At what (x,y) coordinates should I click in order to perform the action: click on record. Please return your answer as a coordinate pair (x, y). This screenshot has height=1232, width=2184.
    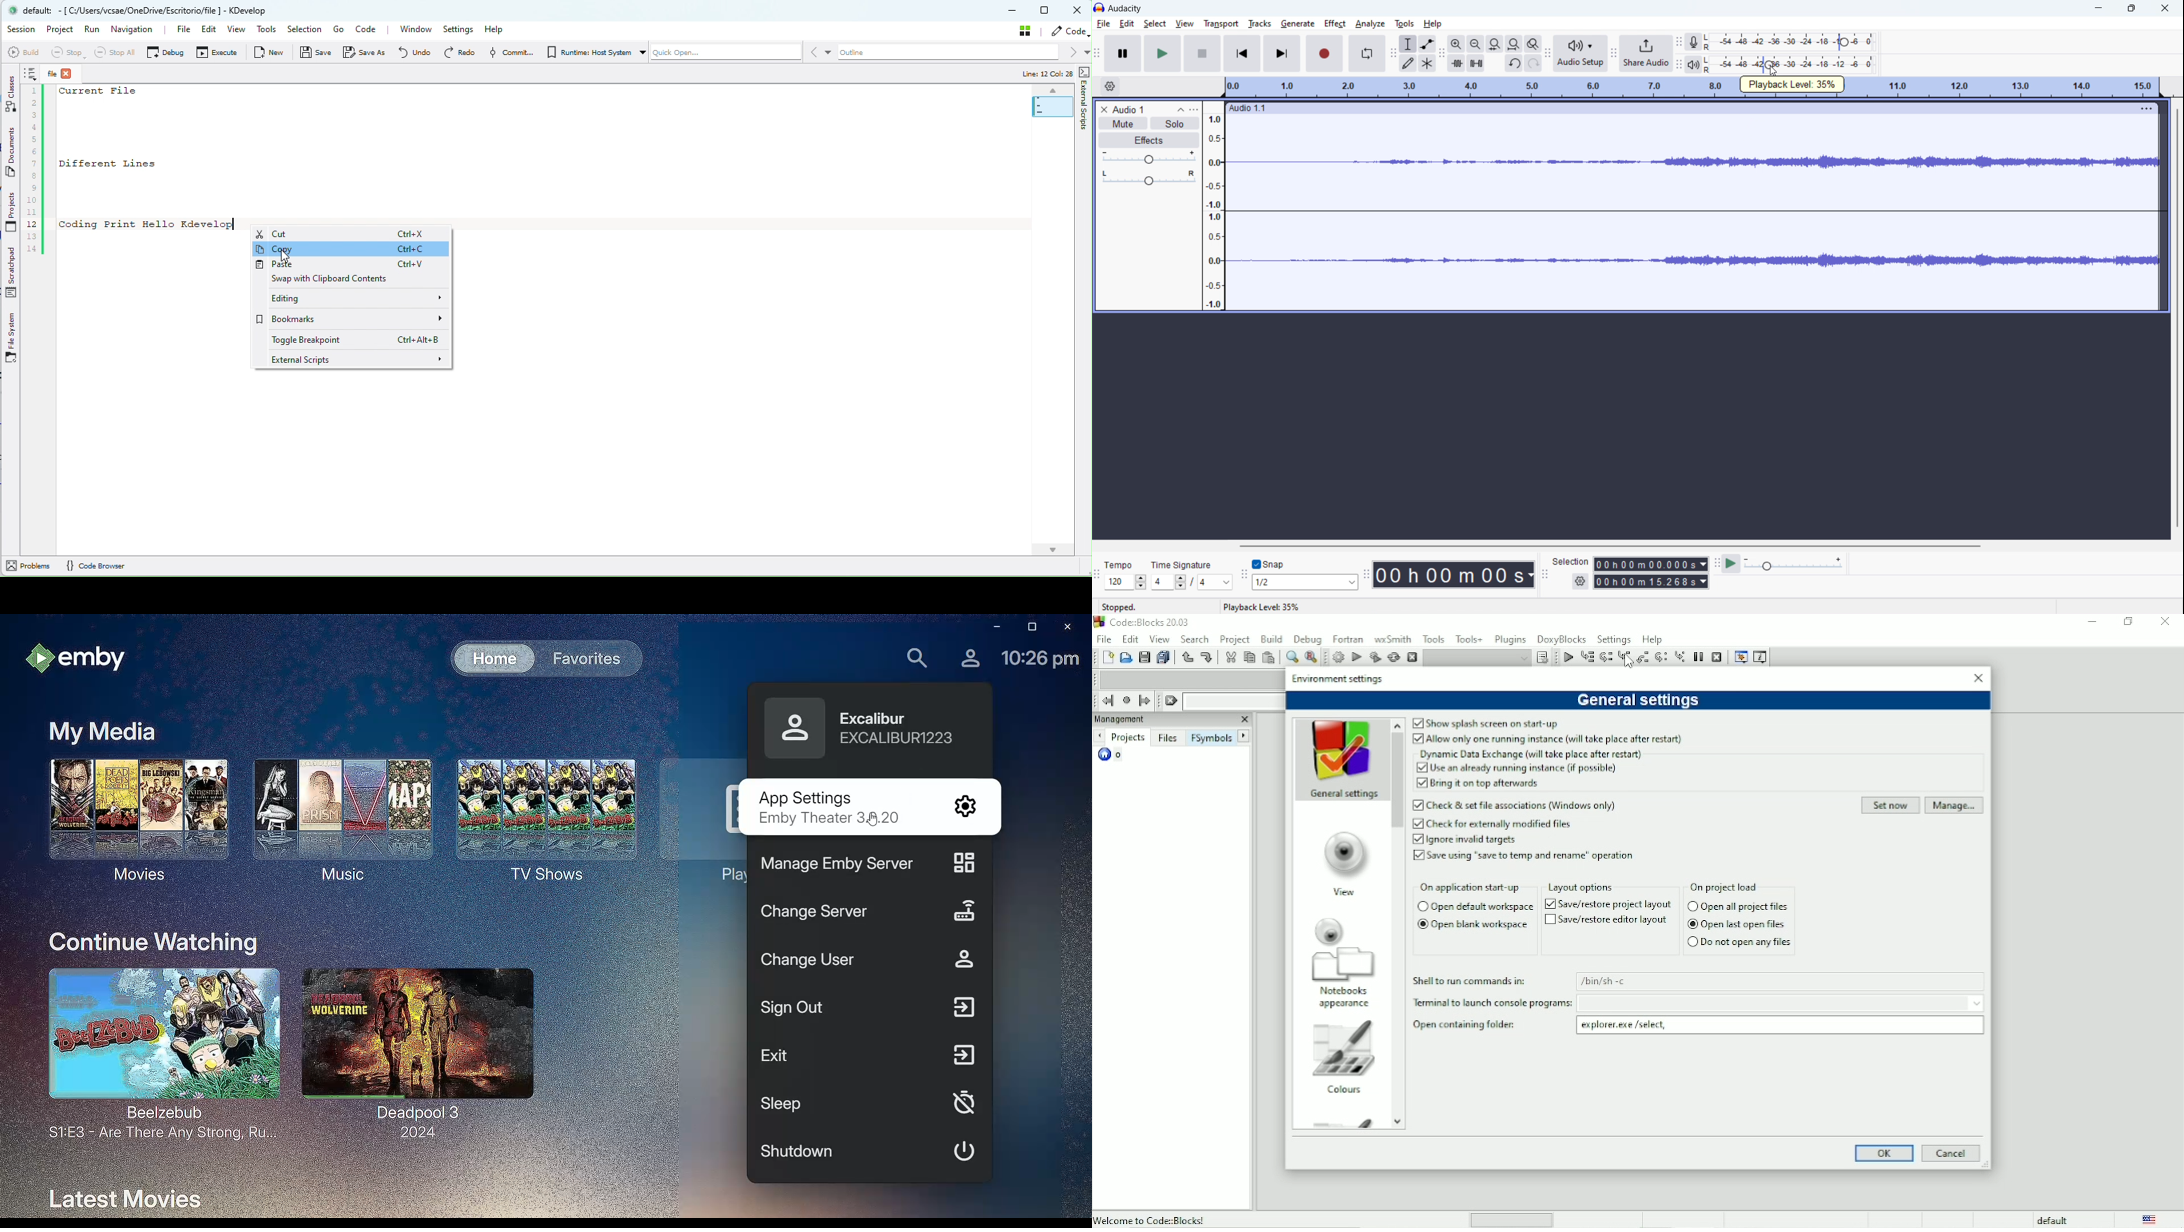
    Looking at the image, I should click on (1325, 54).